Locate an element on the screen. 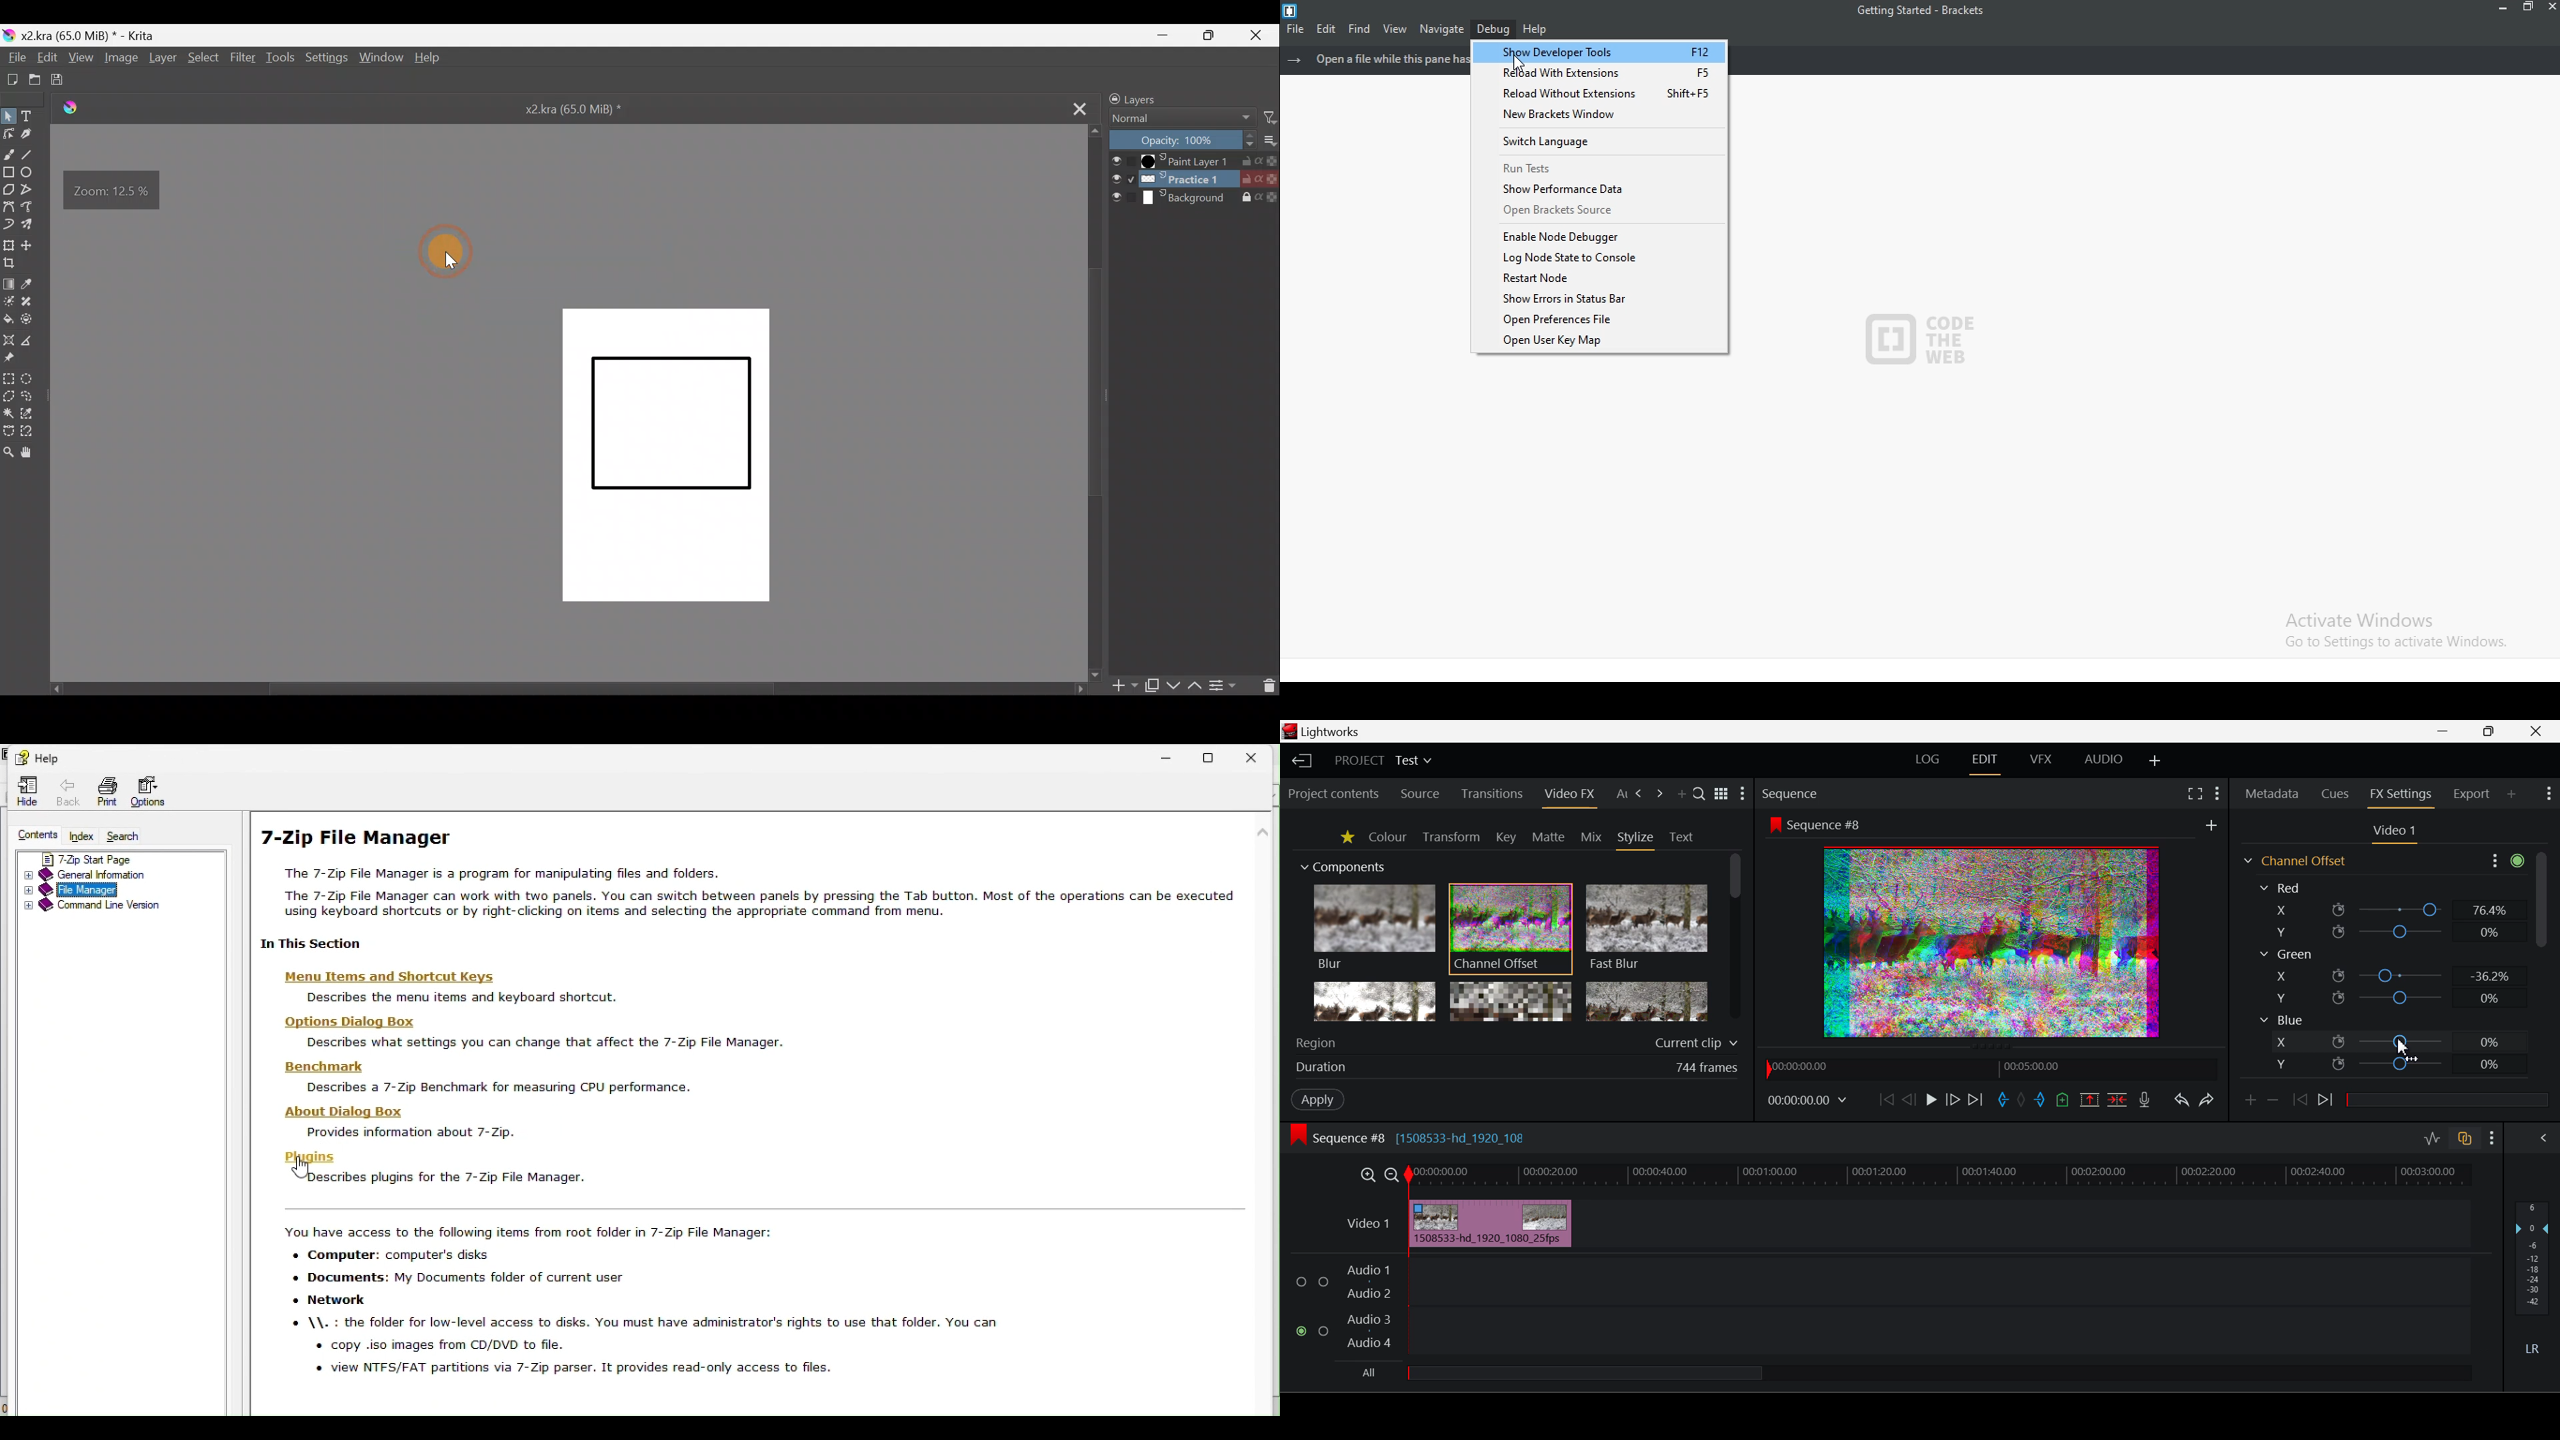 This screenshot has width=2576, height=1456. MOUSE_DOWN Cursor Position is located at coordinates (2399, 1044).